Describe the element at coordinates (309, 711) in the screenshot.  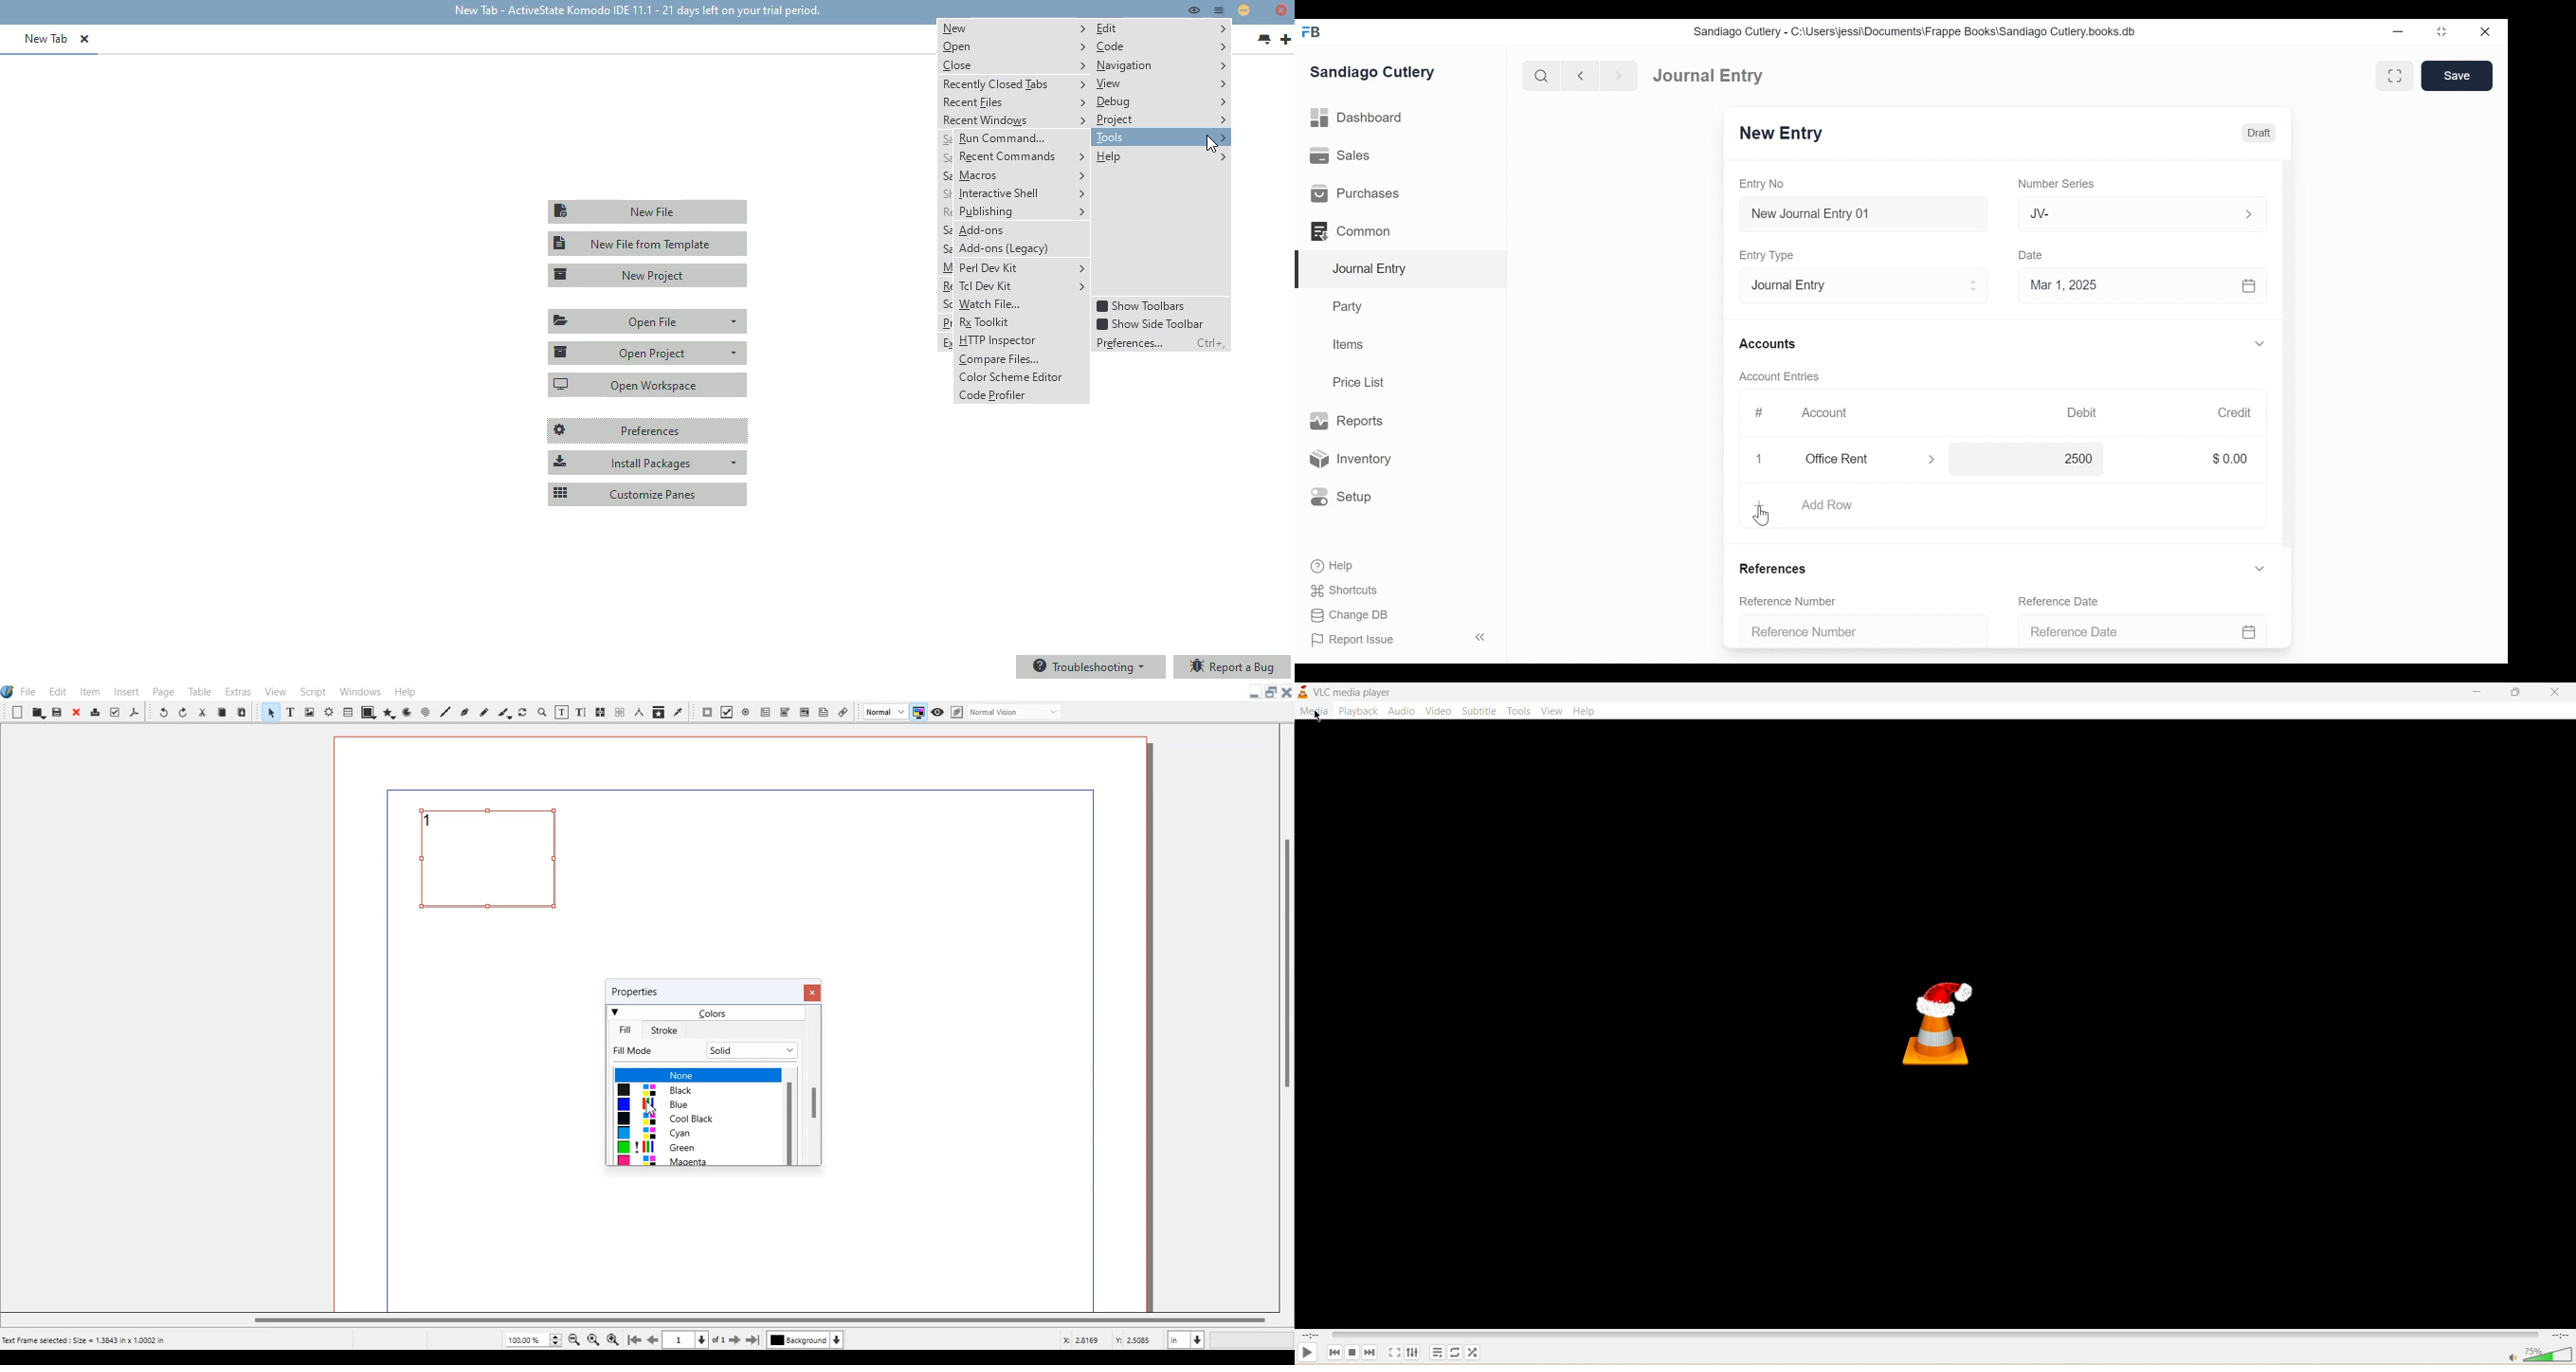
I see `Image frame` at that location.